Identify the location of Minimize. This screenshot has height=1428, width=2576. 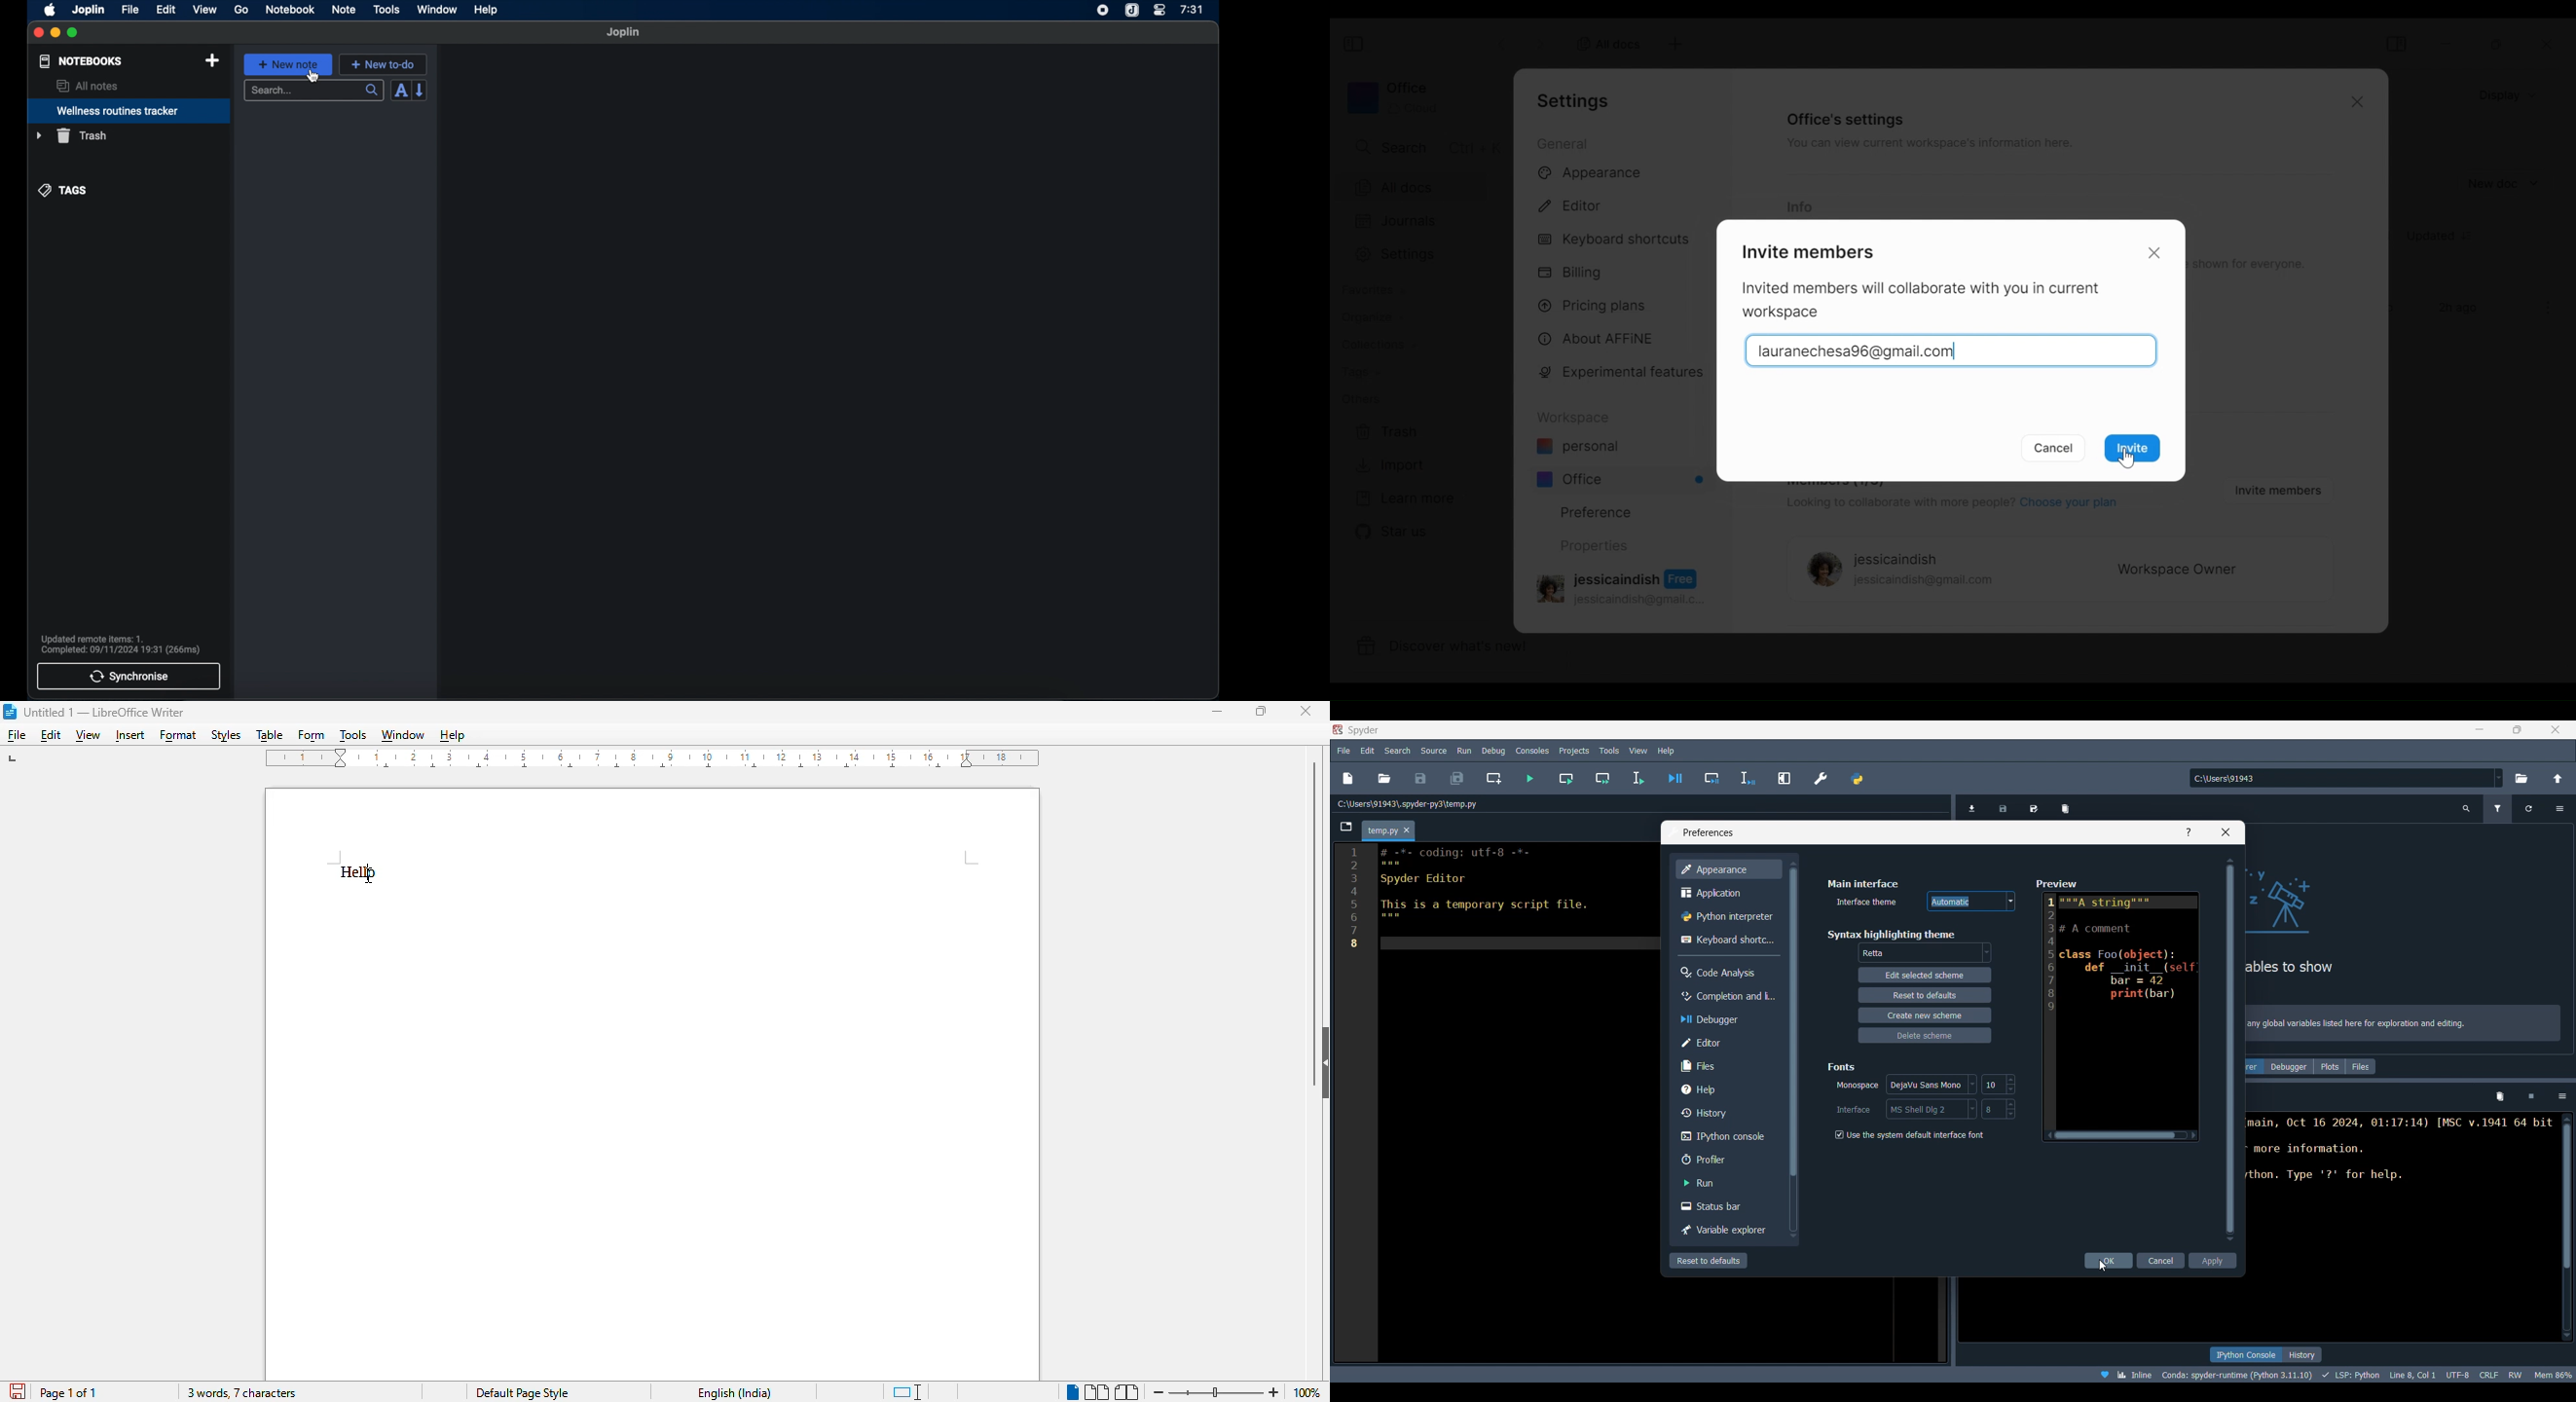
(2484, 732).